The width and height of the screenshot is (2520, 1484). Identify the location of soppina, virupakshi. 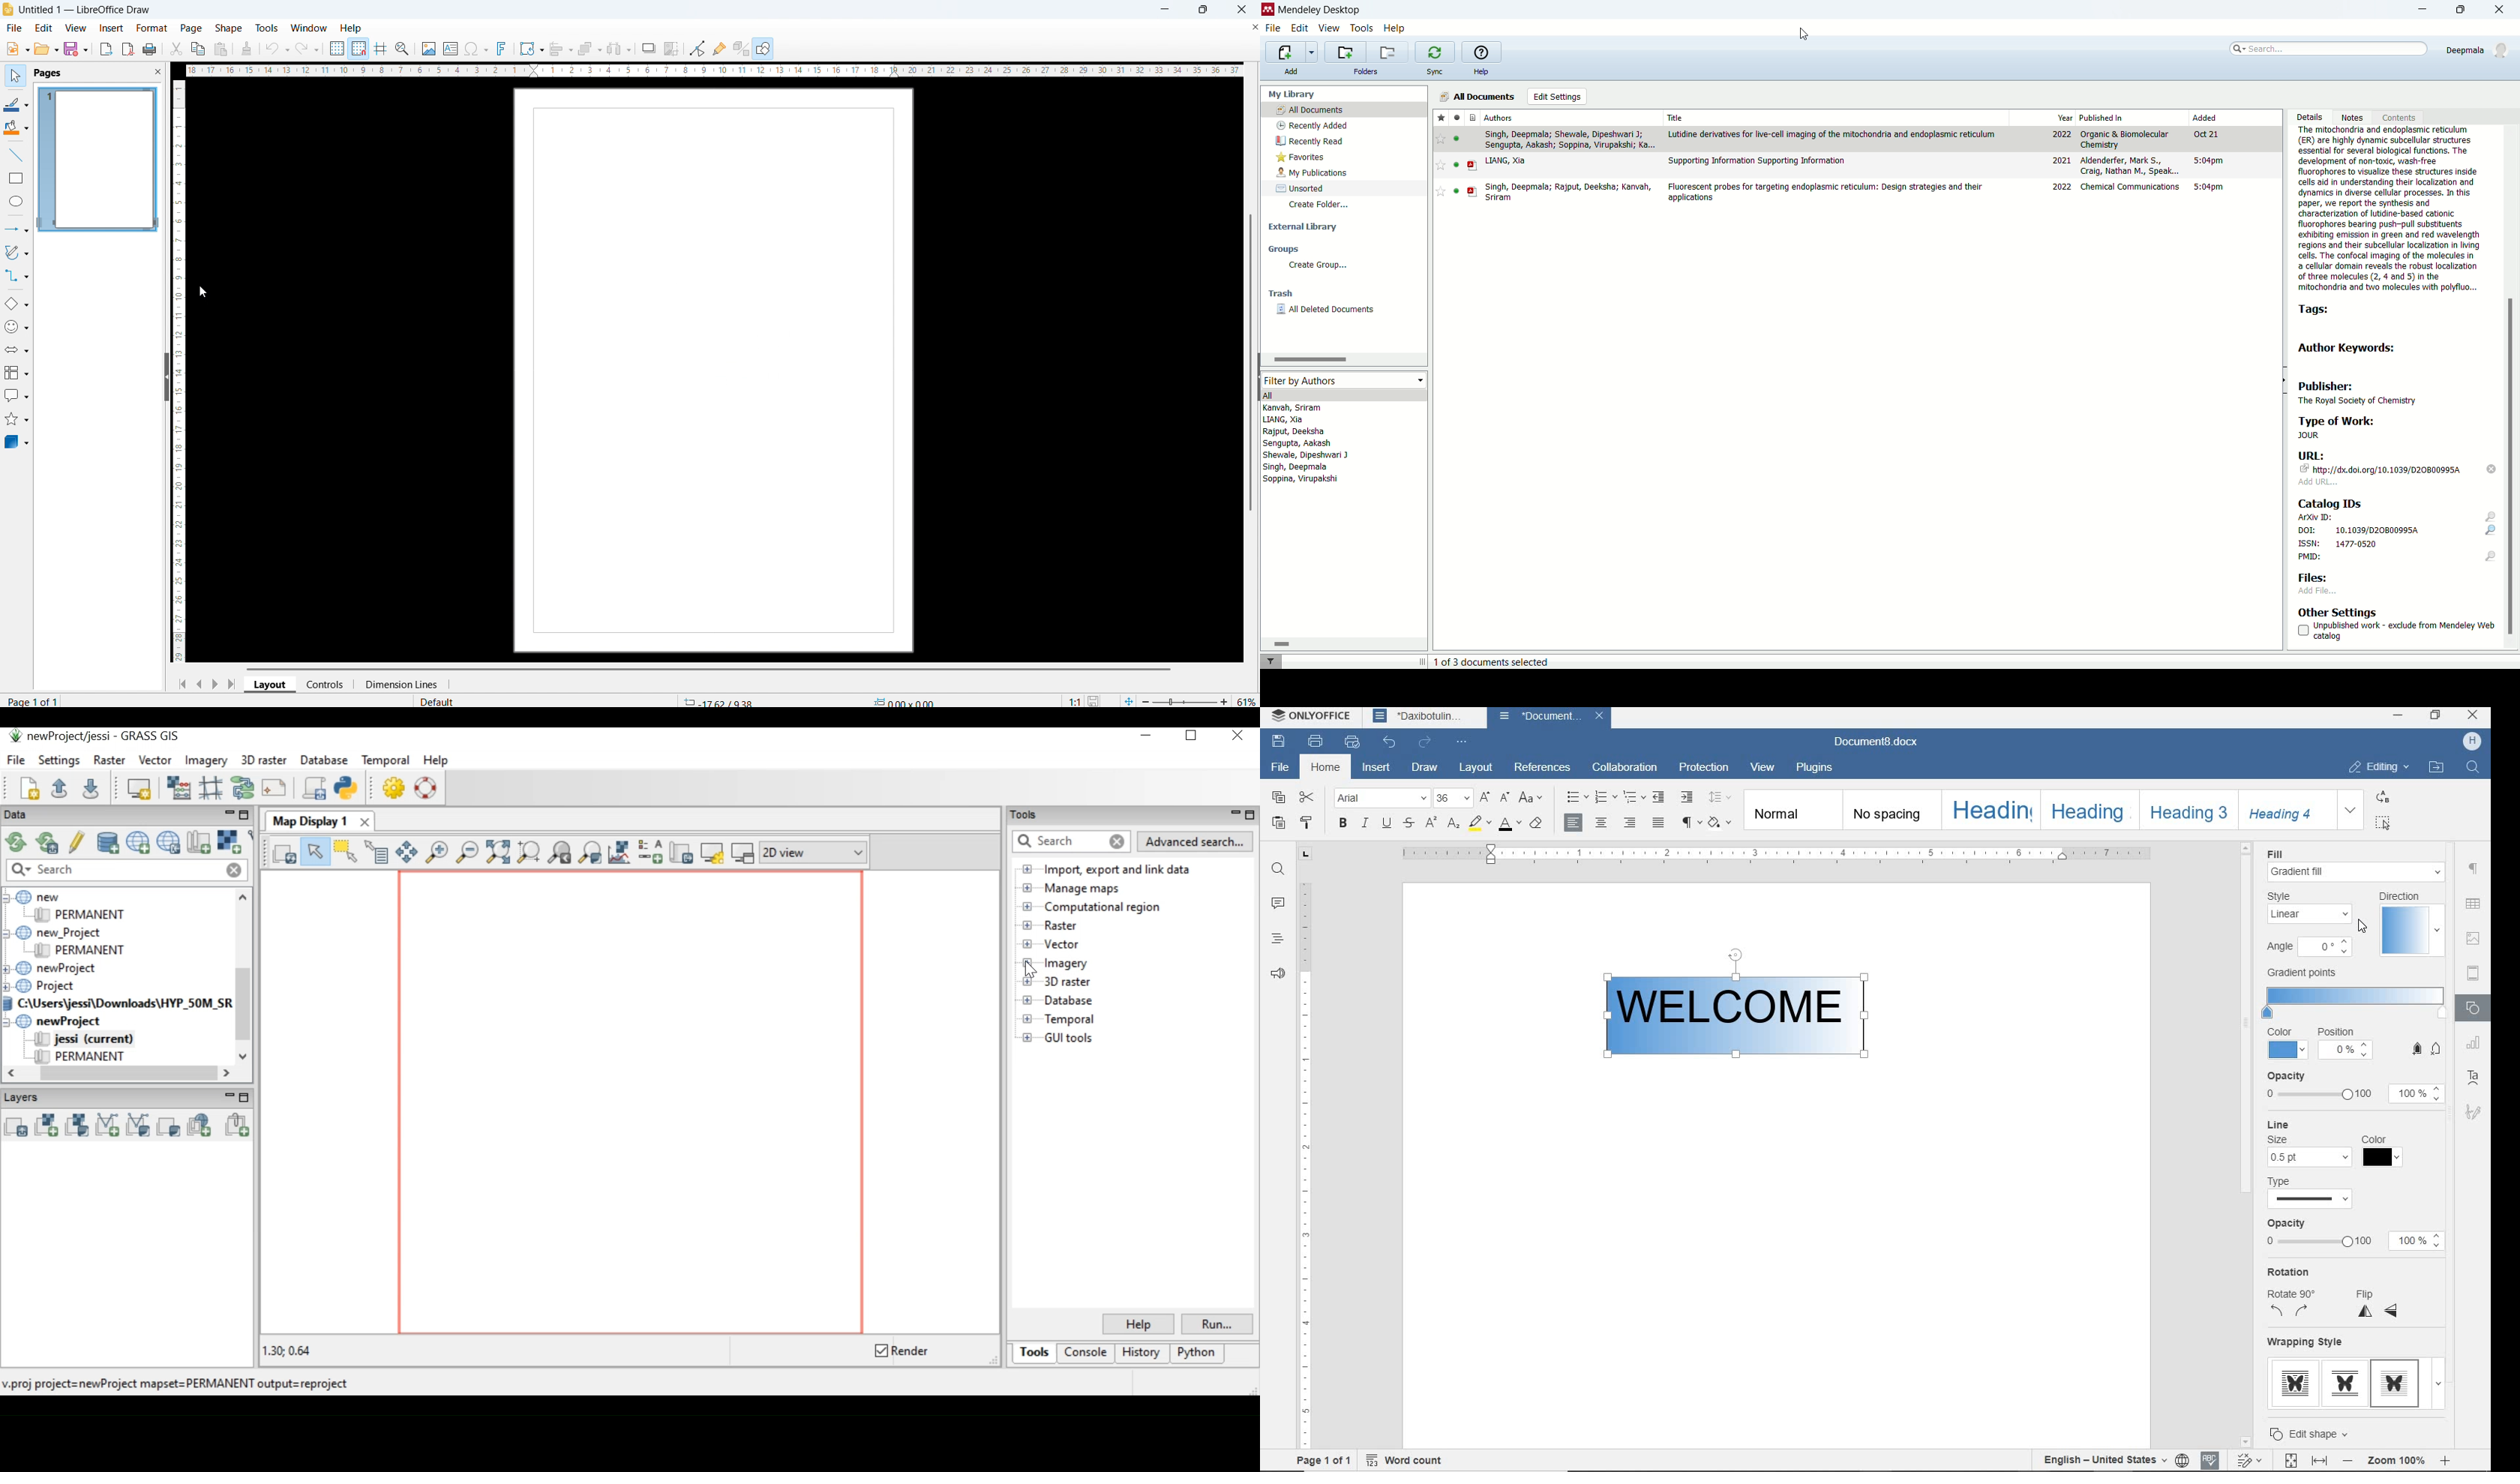
(1301, 478).